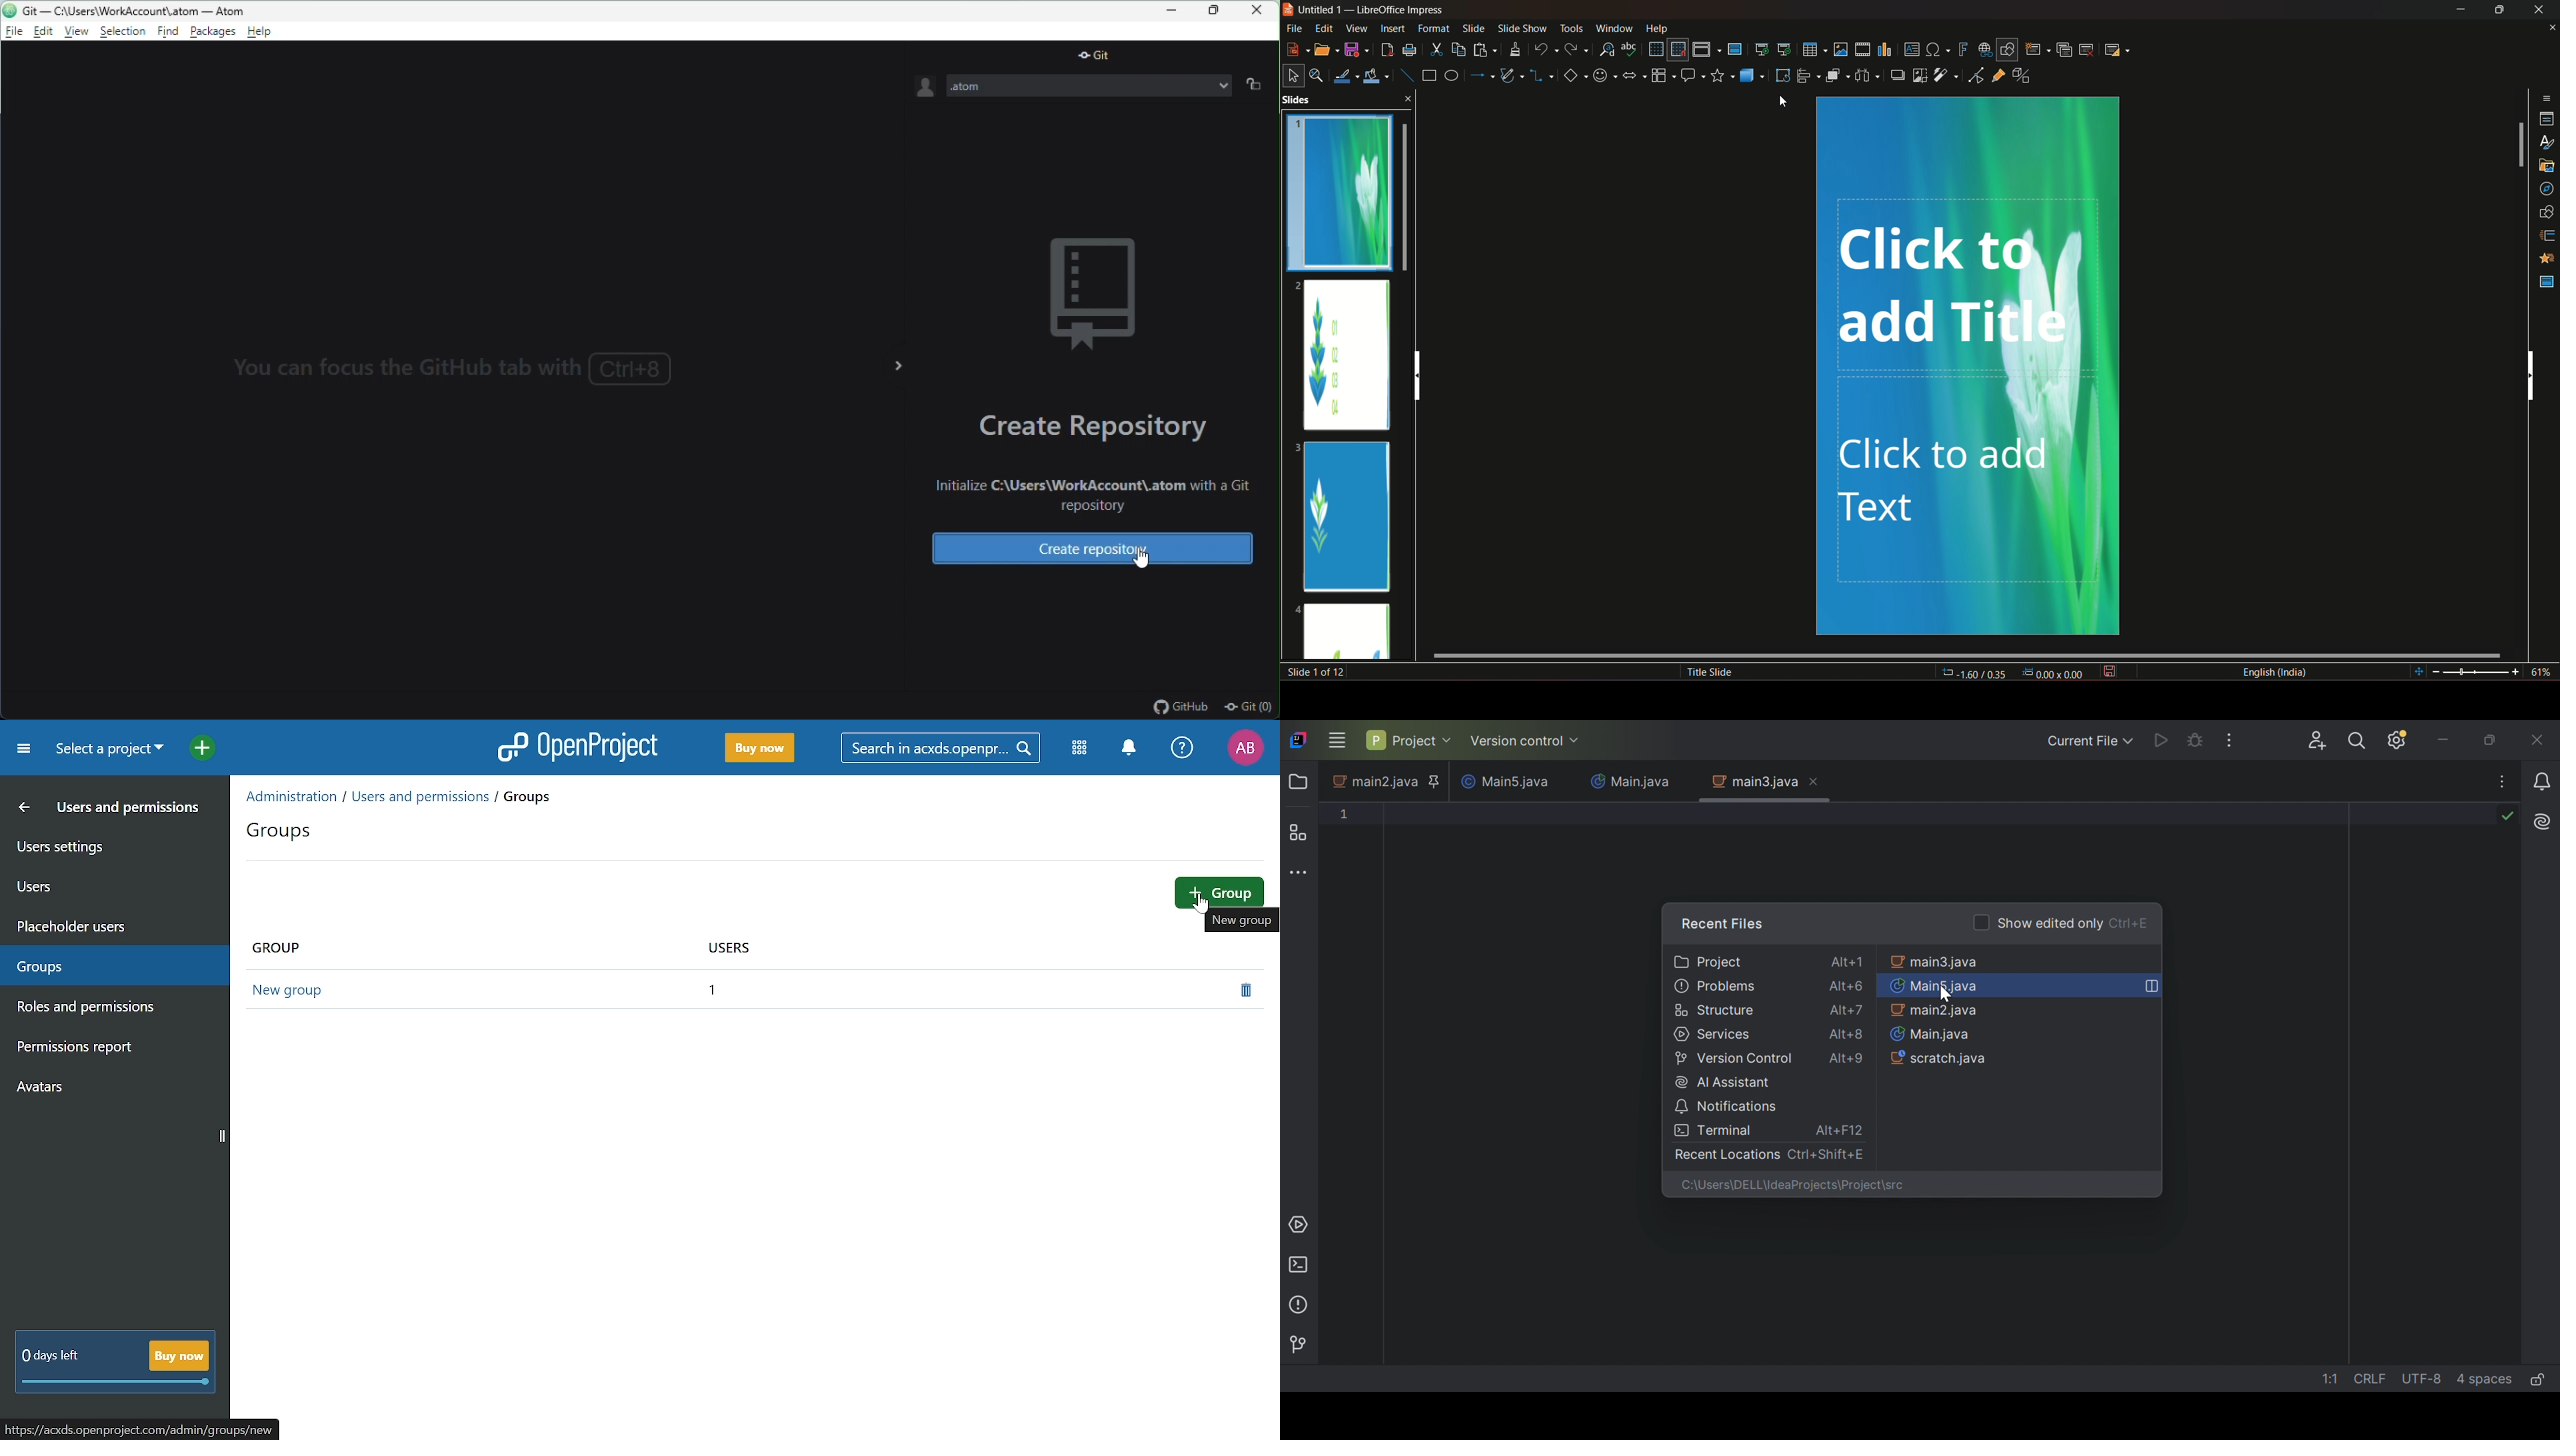 The height and width of the screenshot is (1456, 2576). Describe the element at coordinates (107, 1049) in the screenshot. I see `permission report` at that location.